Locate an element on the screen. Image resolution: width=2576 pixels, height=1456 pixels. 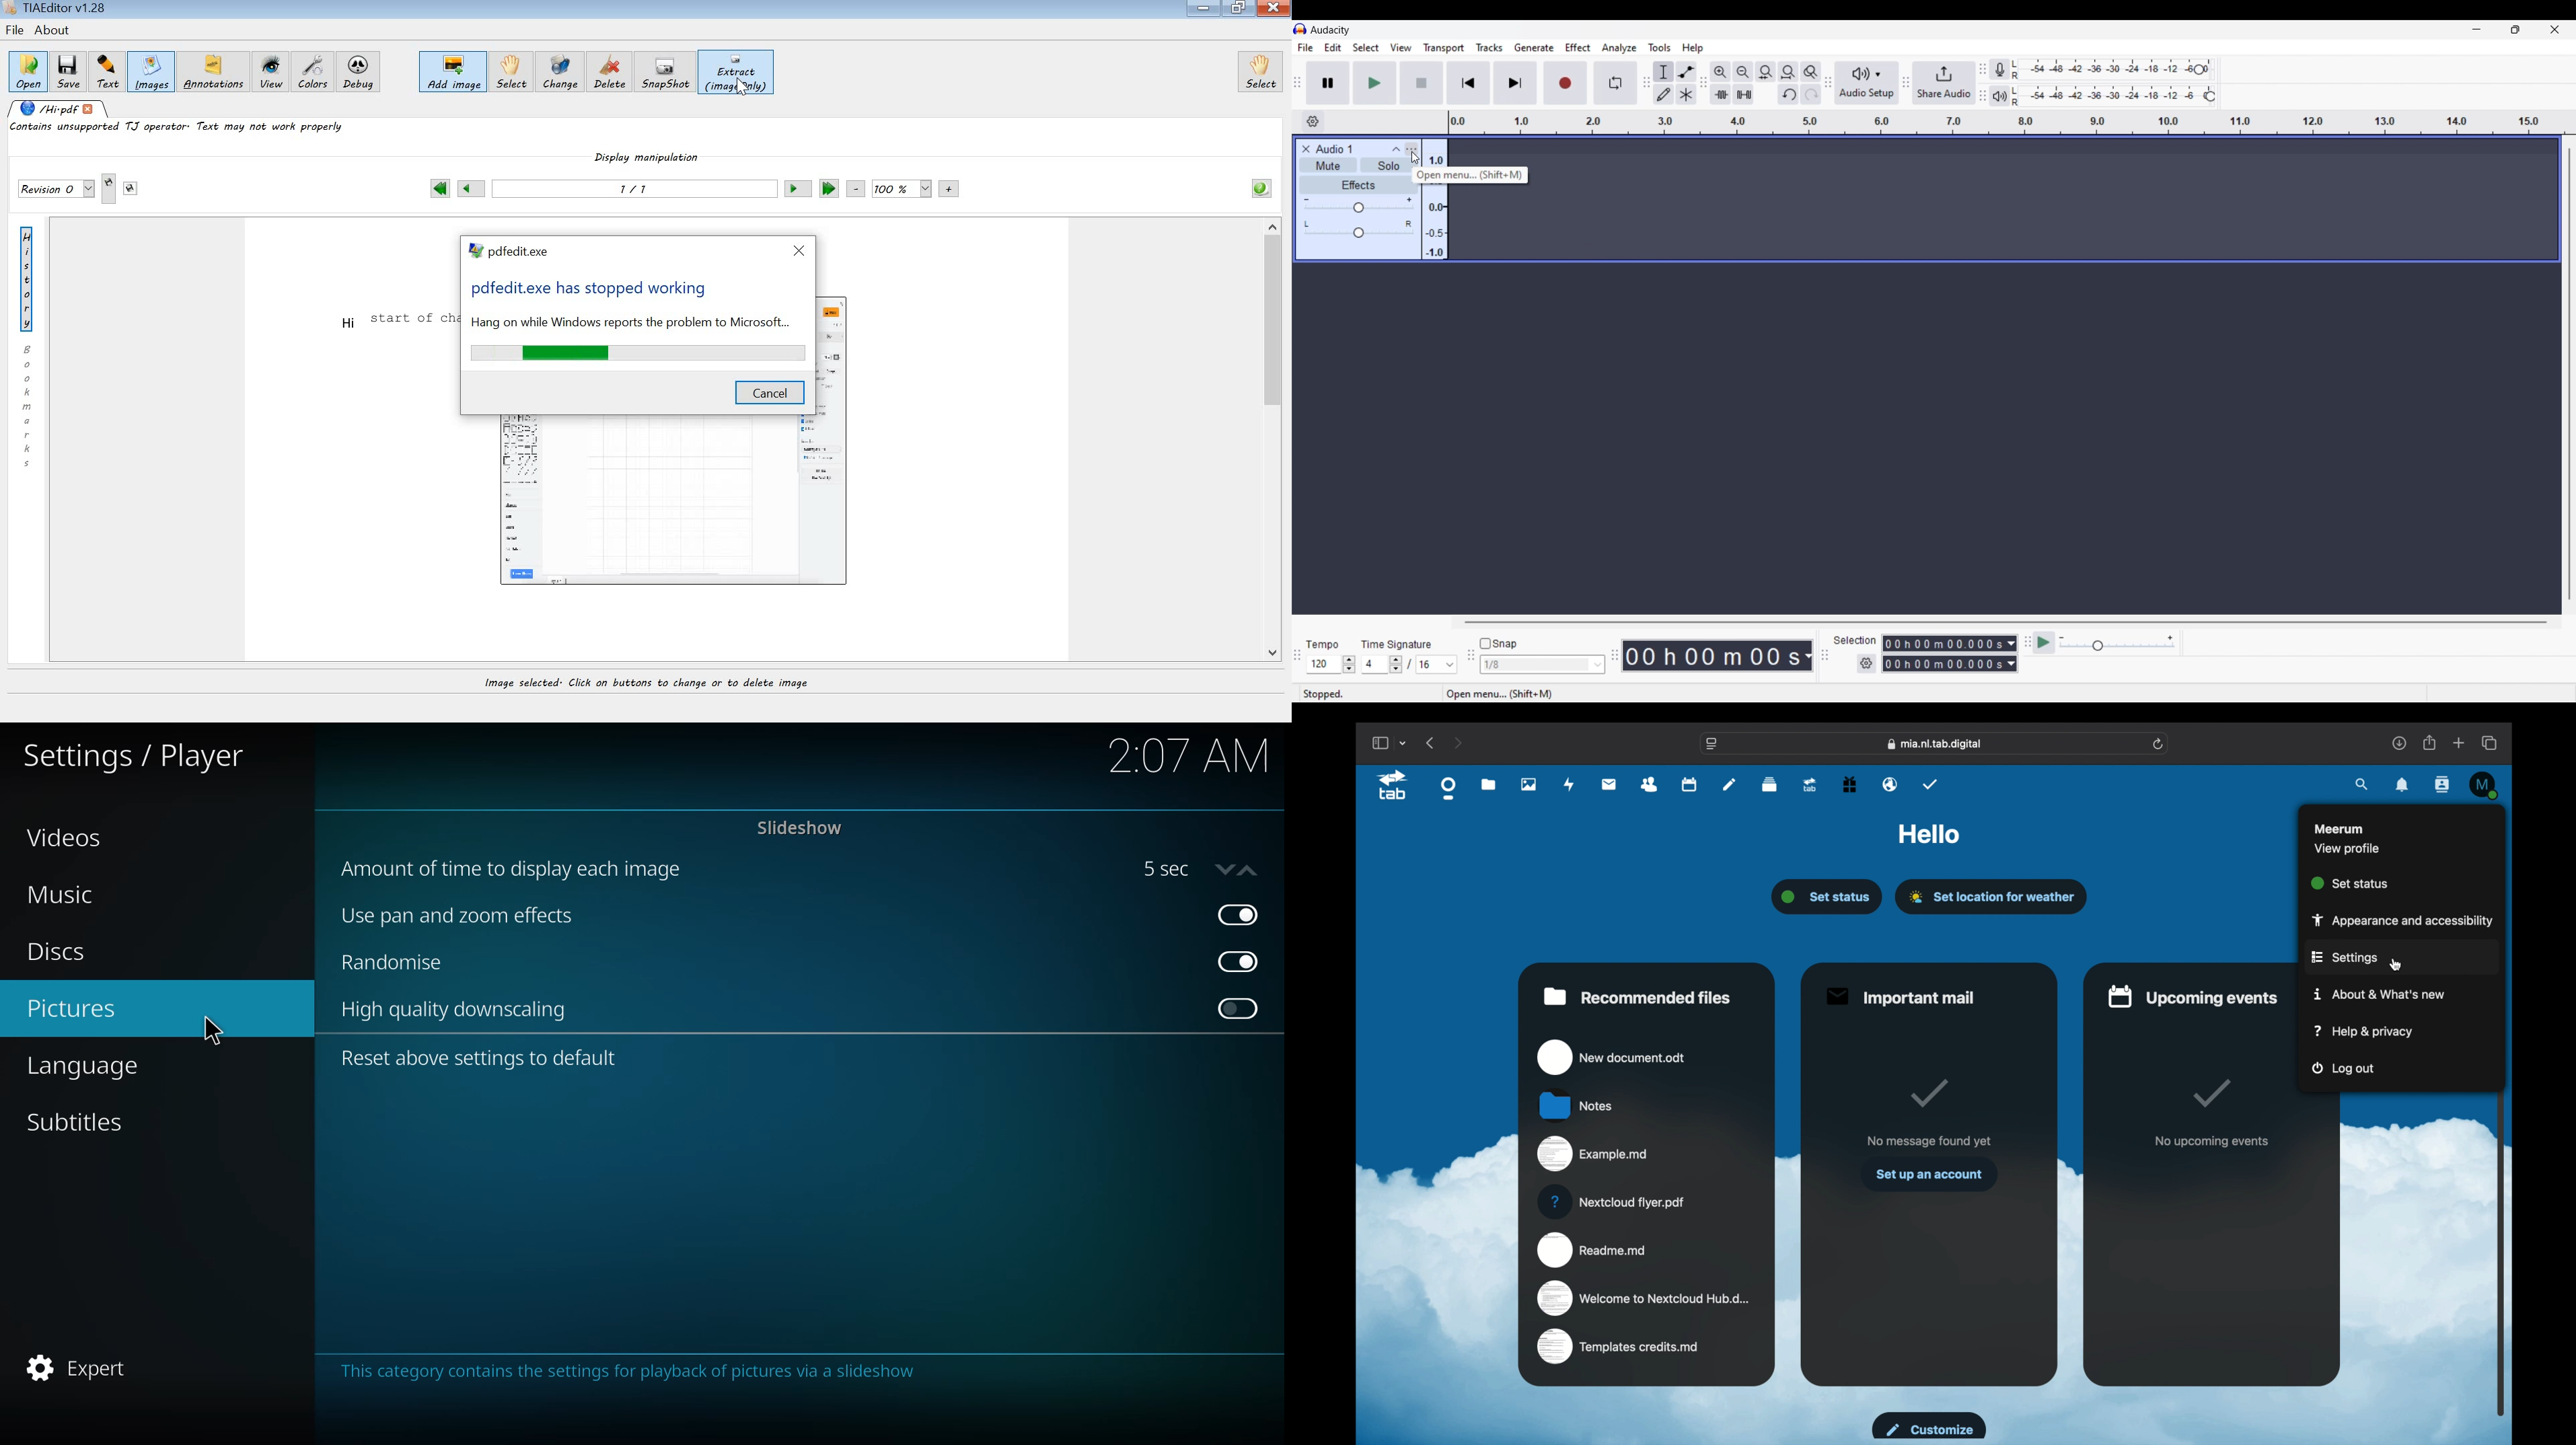
Silence audio selection is located at coordinates (1743, 94).